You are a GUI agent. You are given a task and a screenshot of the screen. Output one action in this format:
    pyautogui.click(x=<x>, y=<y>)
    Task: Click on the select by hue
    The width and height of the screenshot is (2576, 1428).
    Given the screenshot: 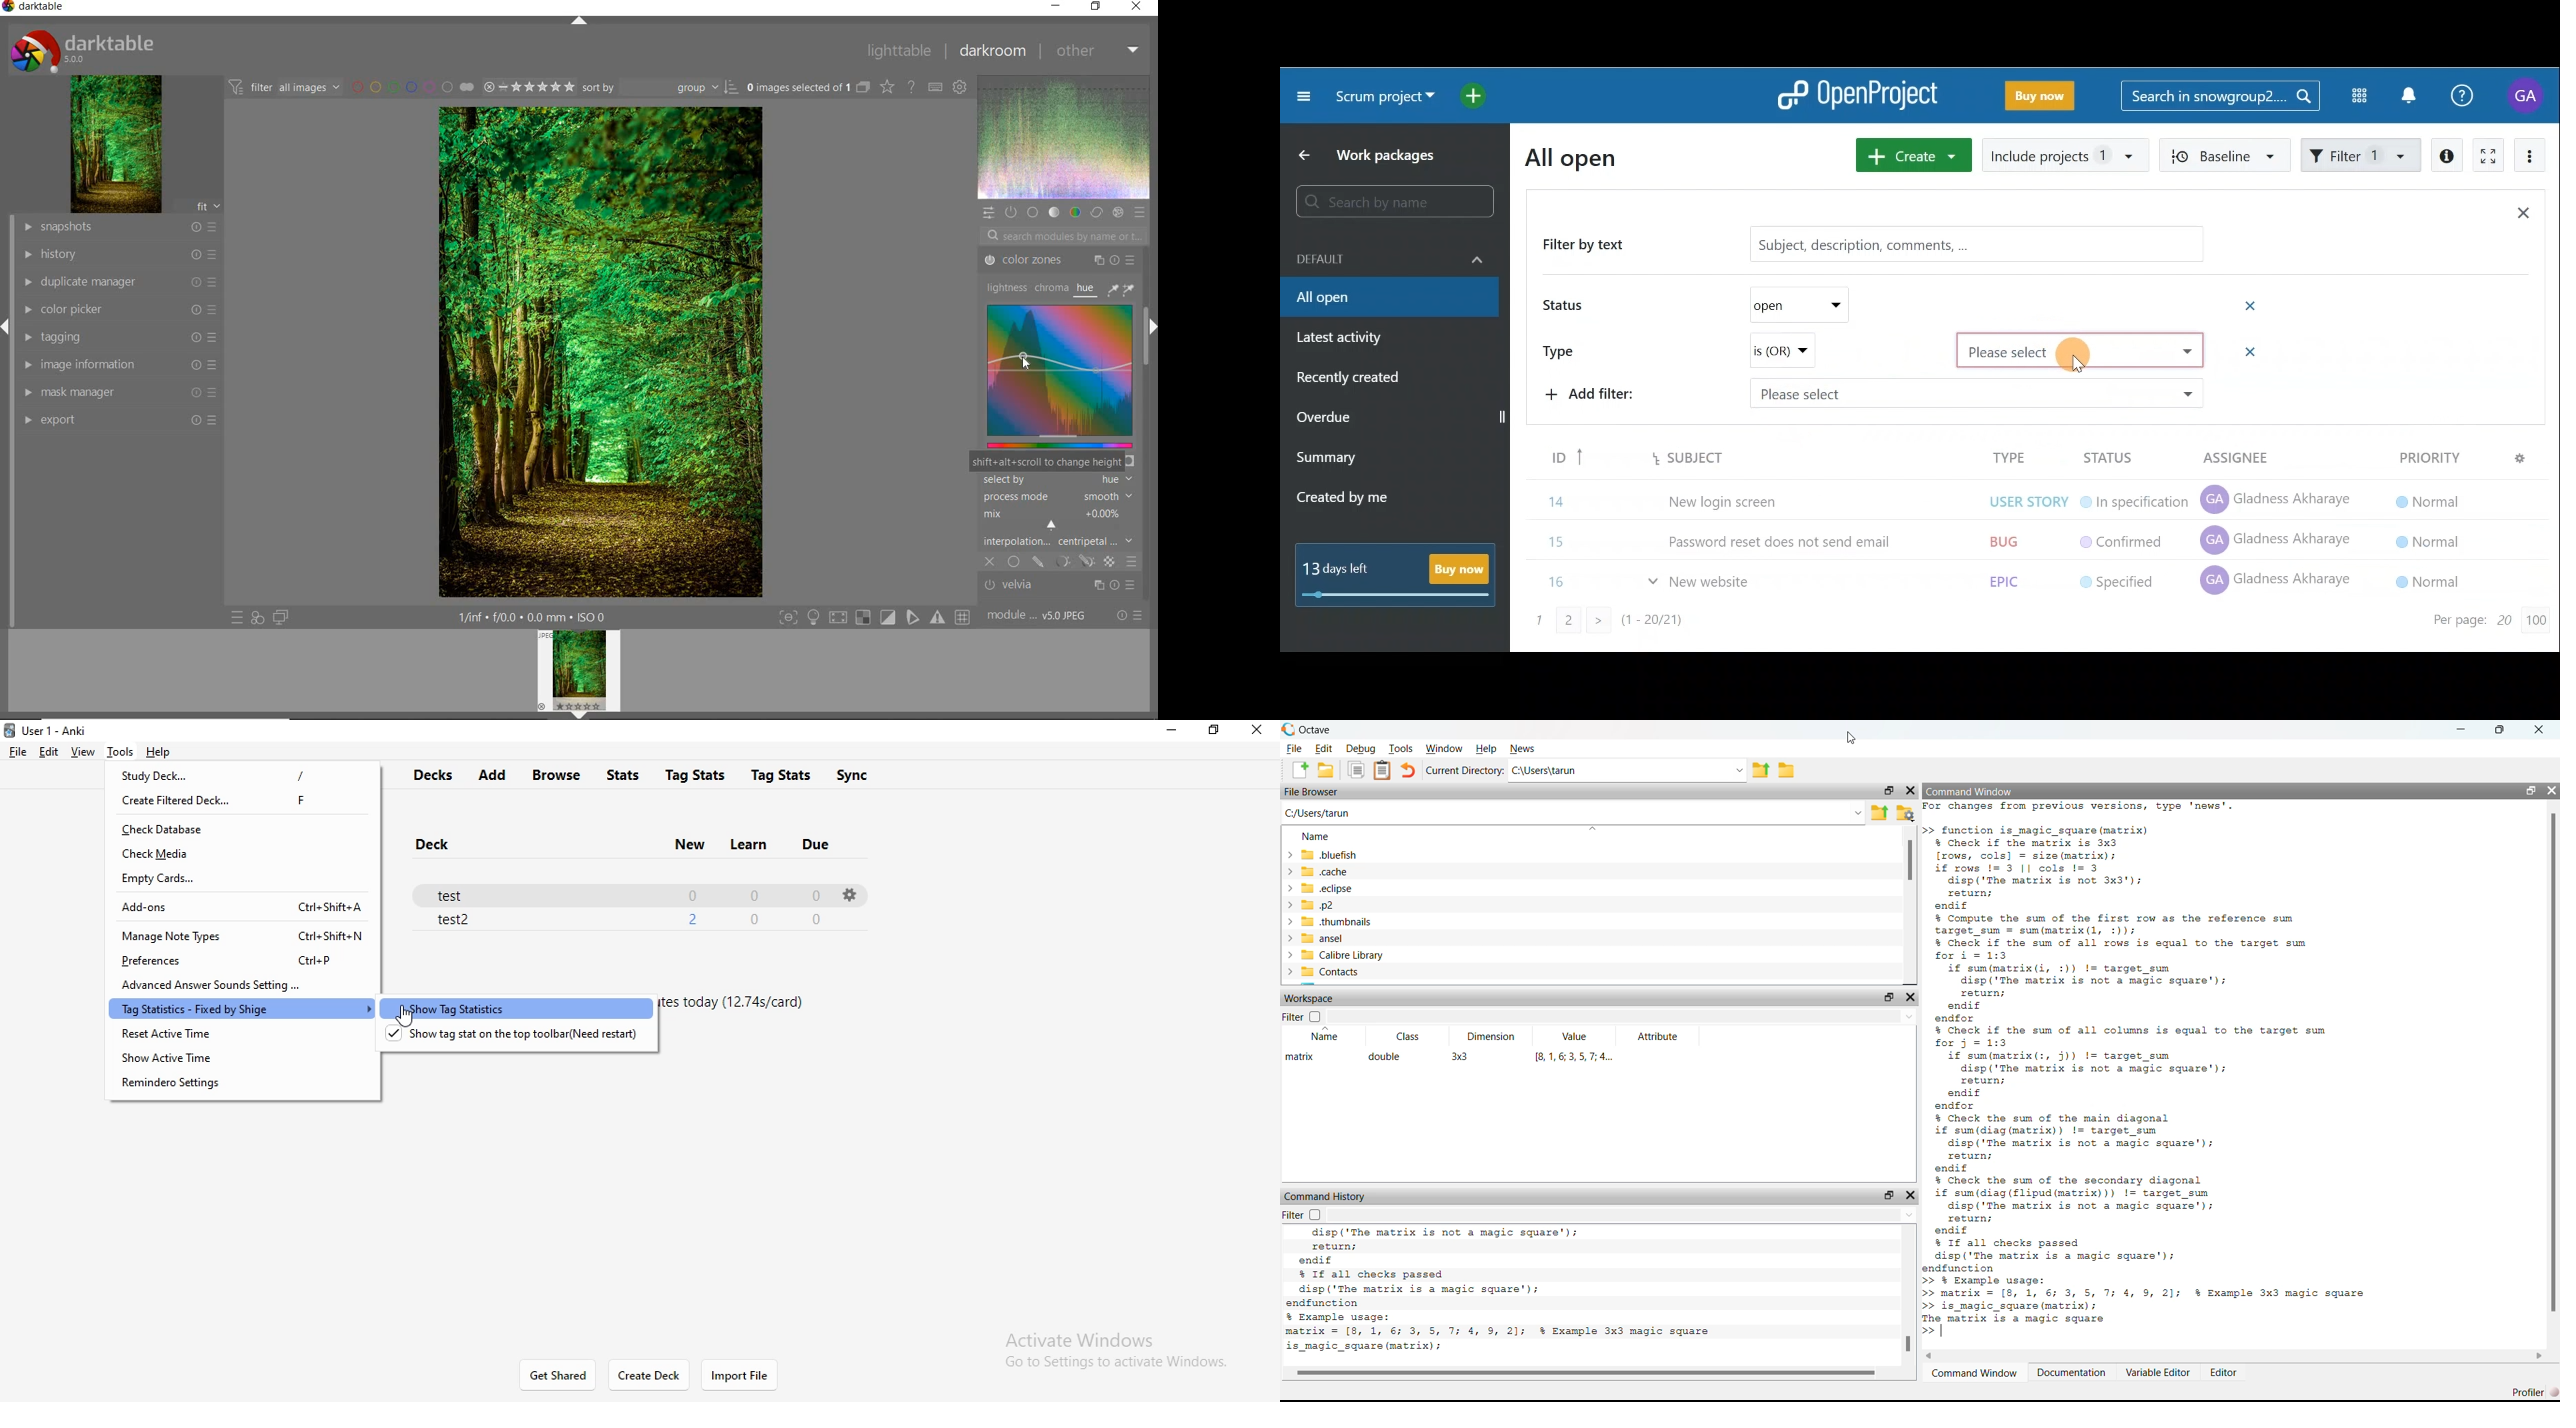 What is the action you would take?
    pyautogui.click(x=1057, y=479)
    